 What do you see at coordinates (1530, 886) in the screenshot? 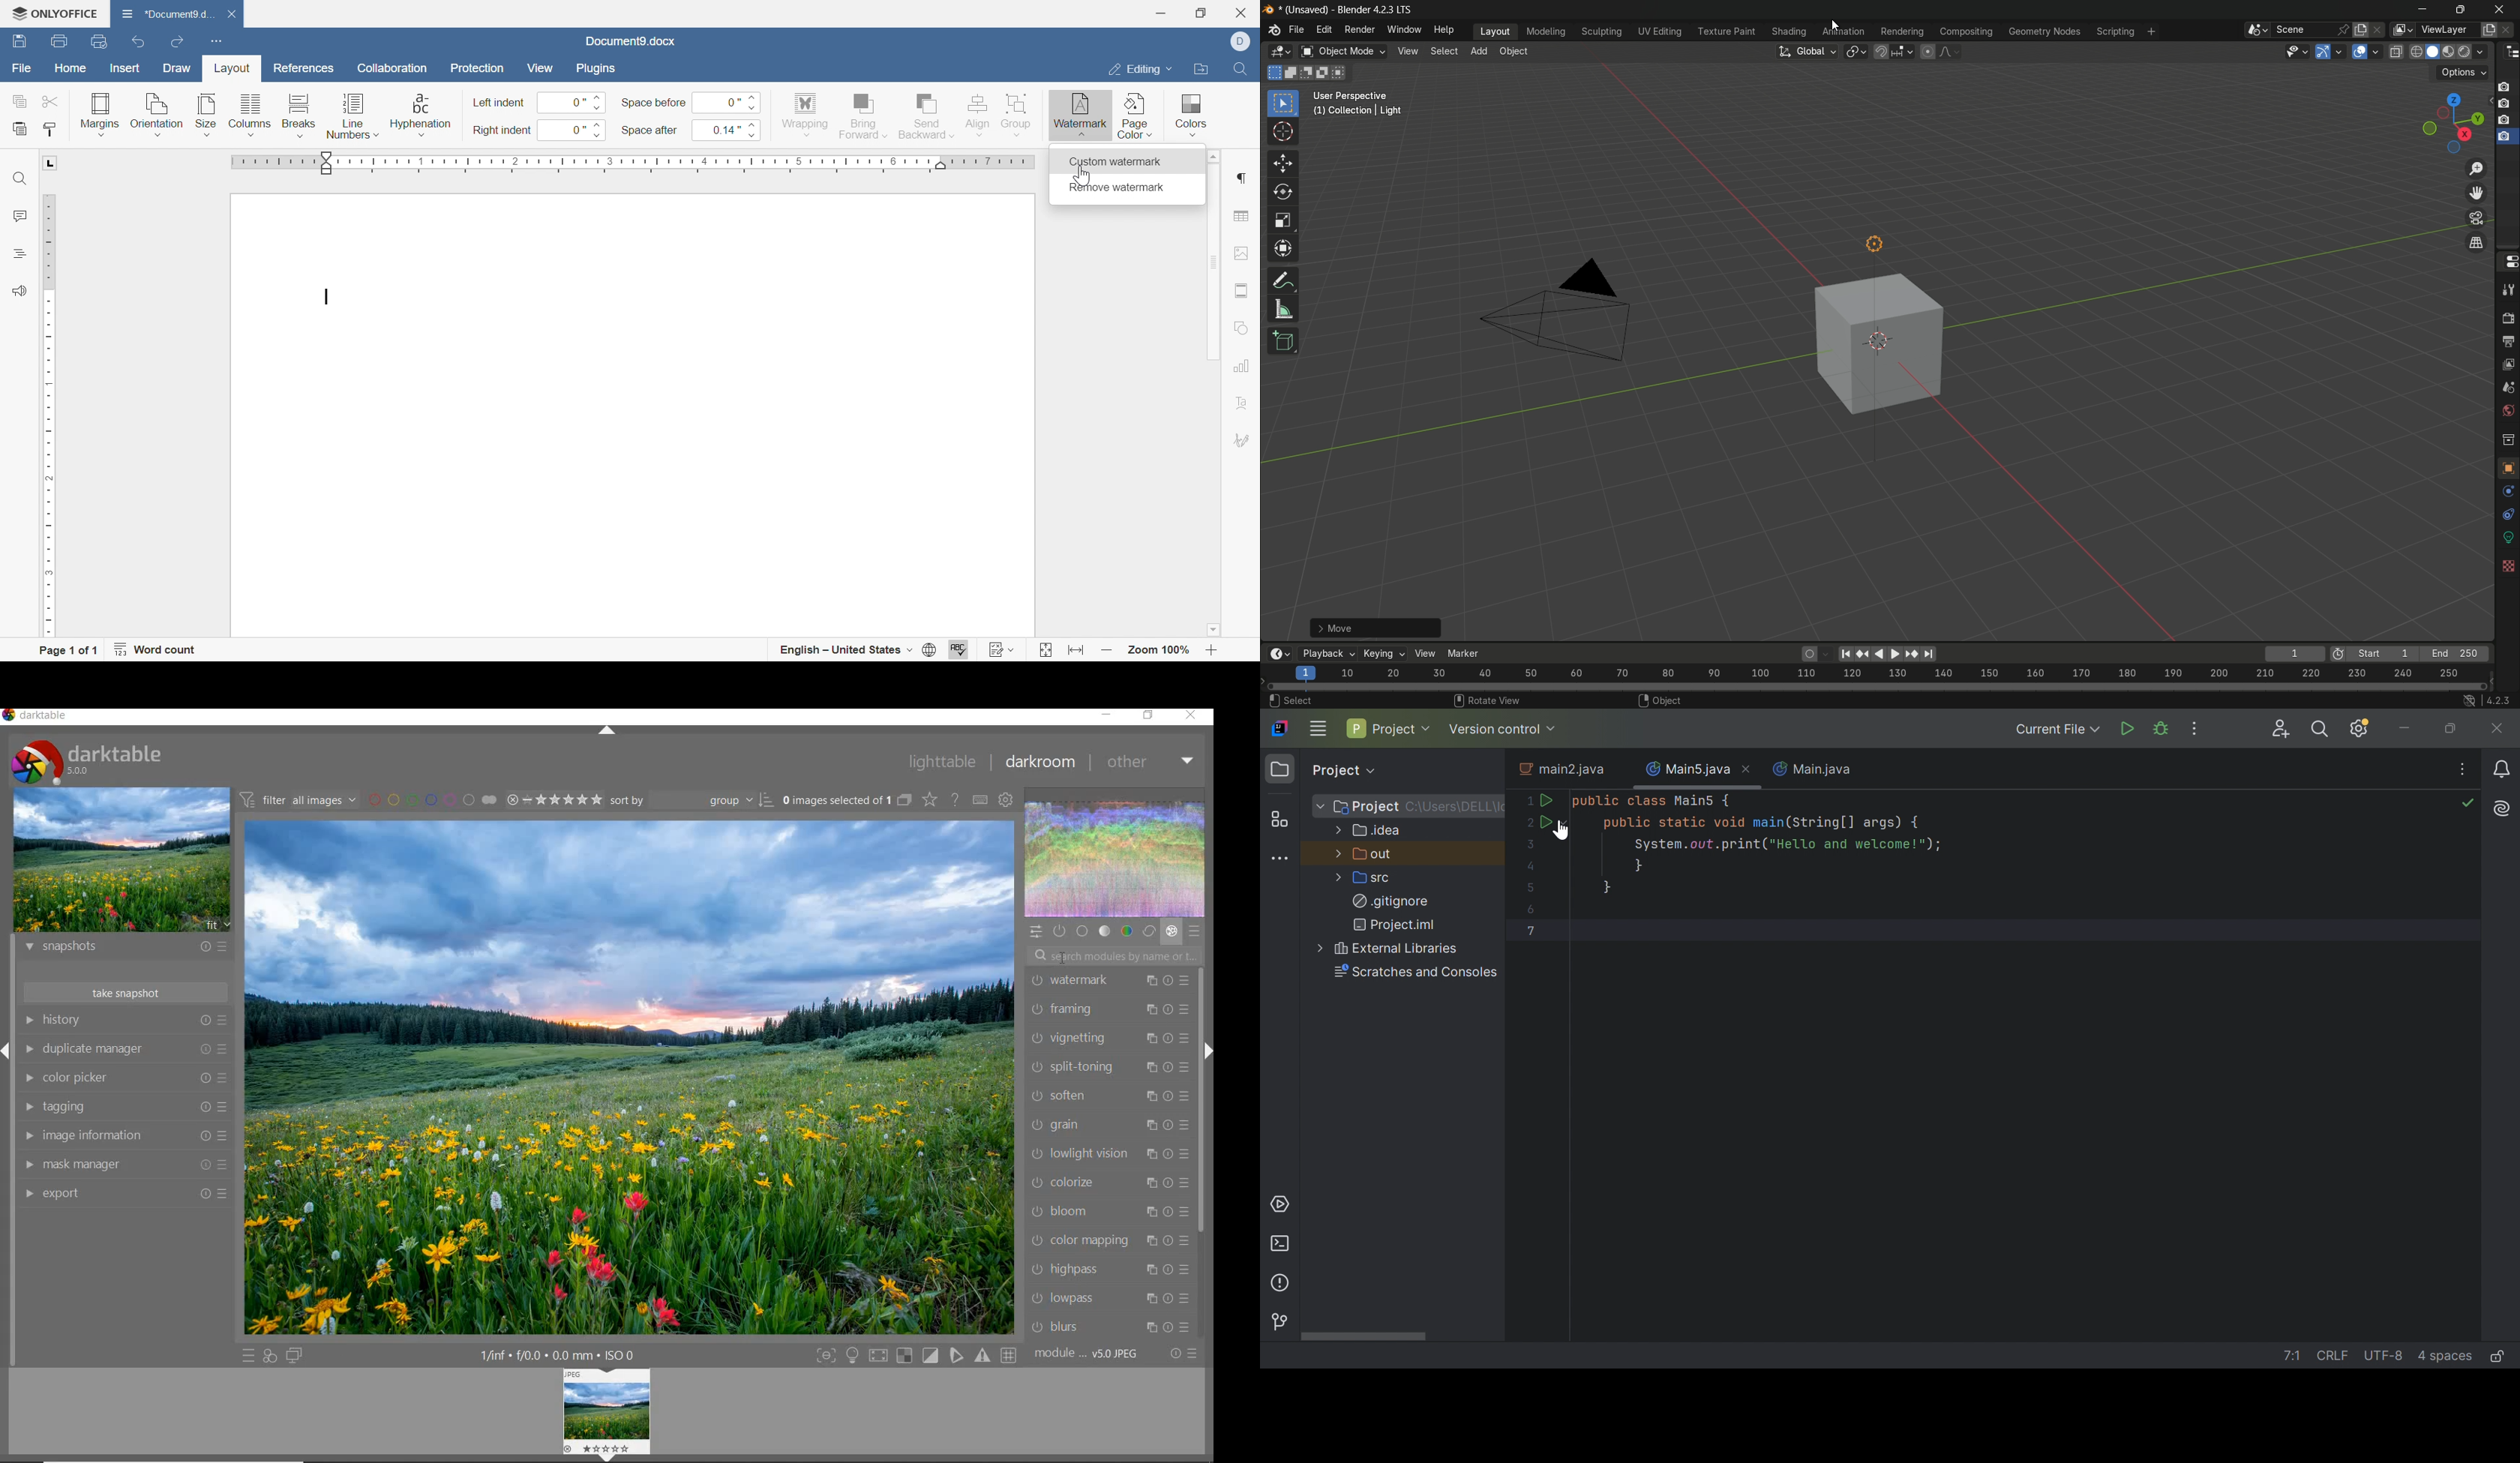
I see `5` at bounding box center [1530, 886].